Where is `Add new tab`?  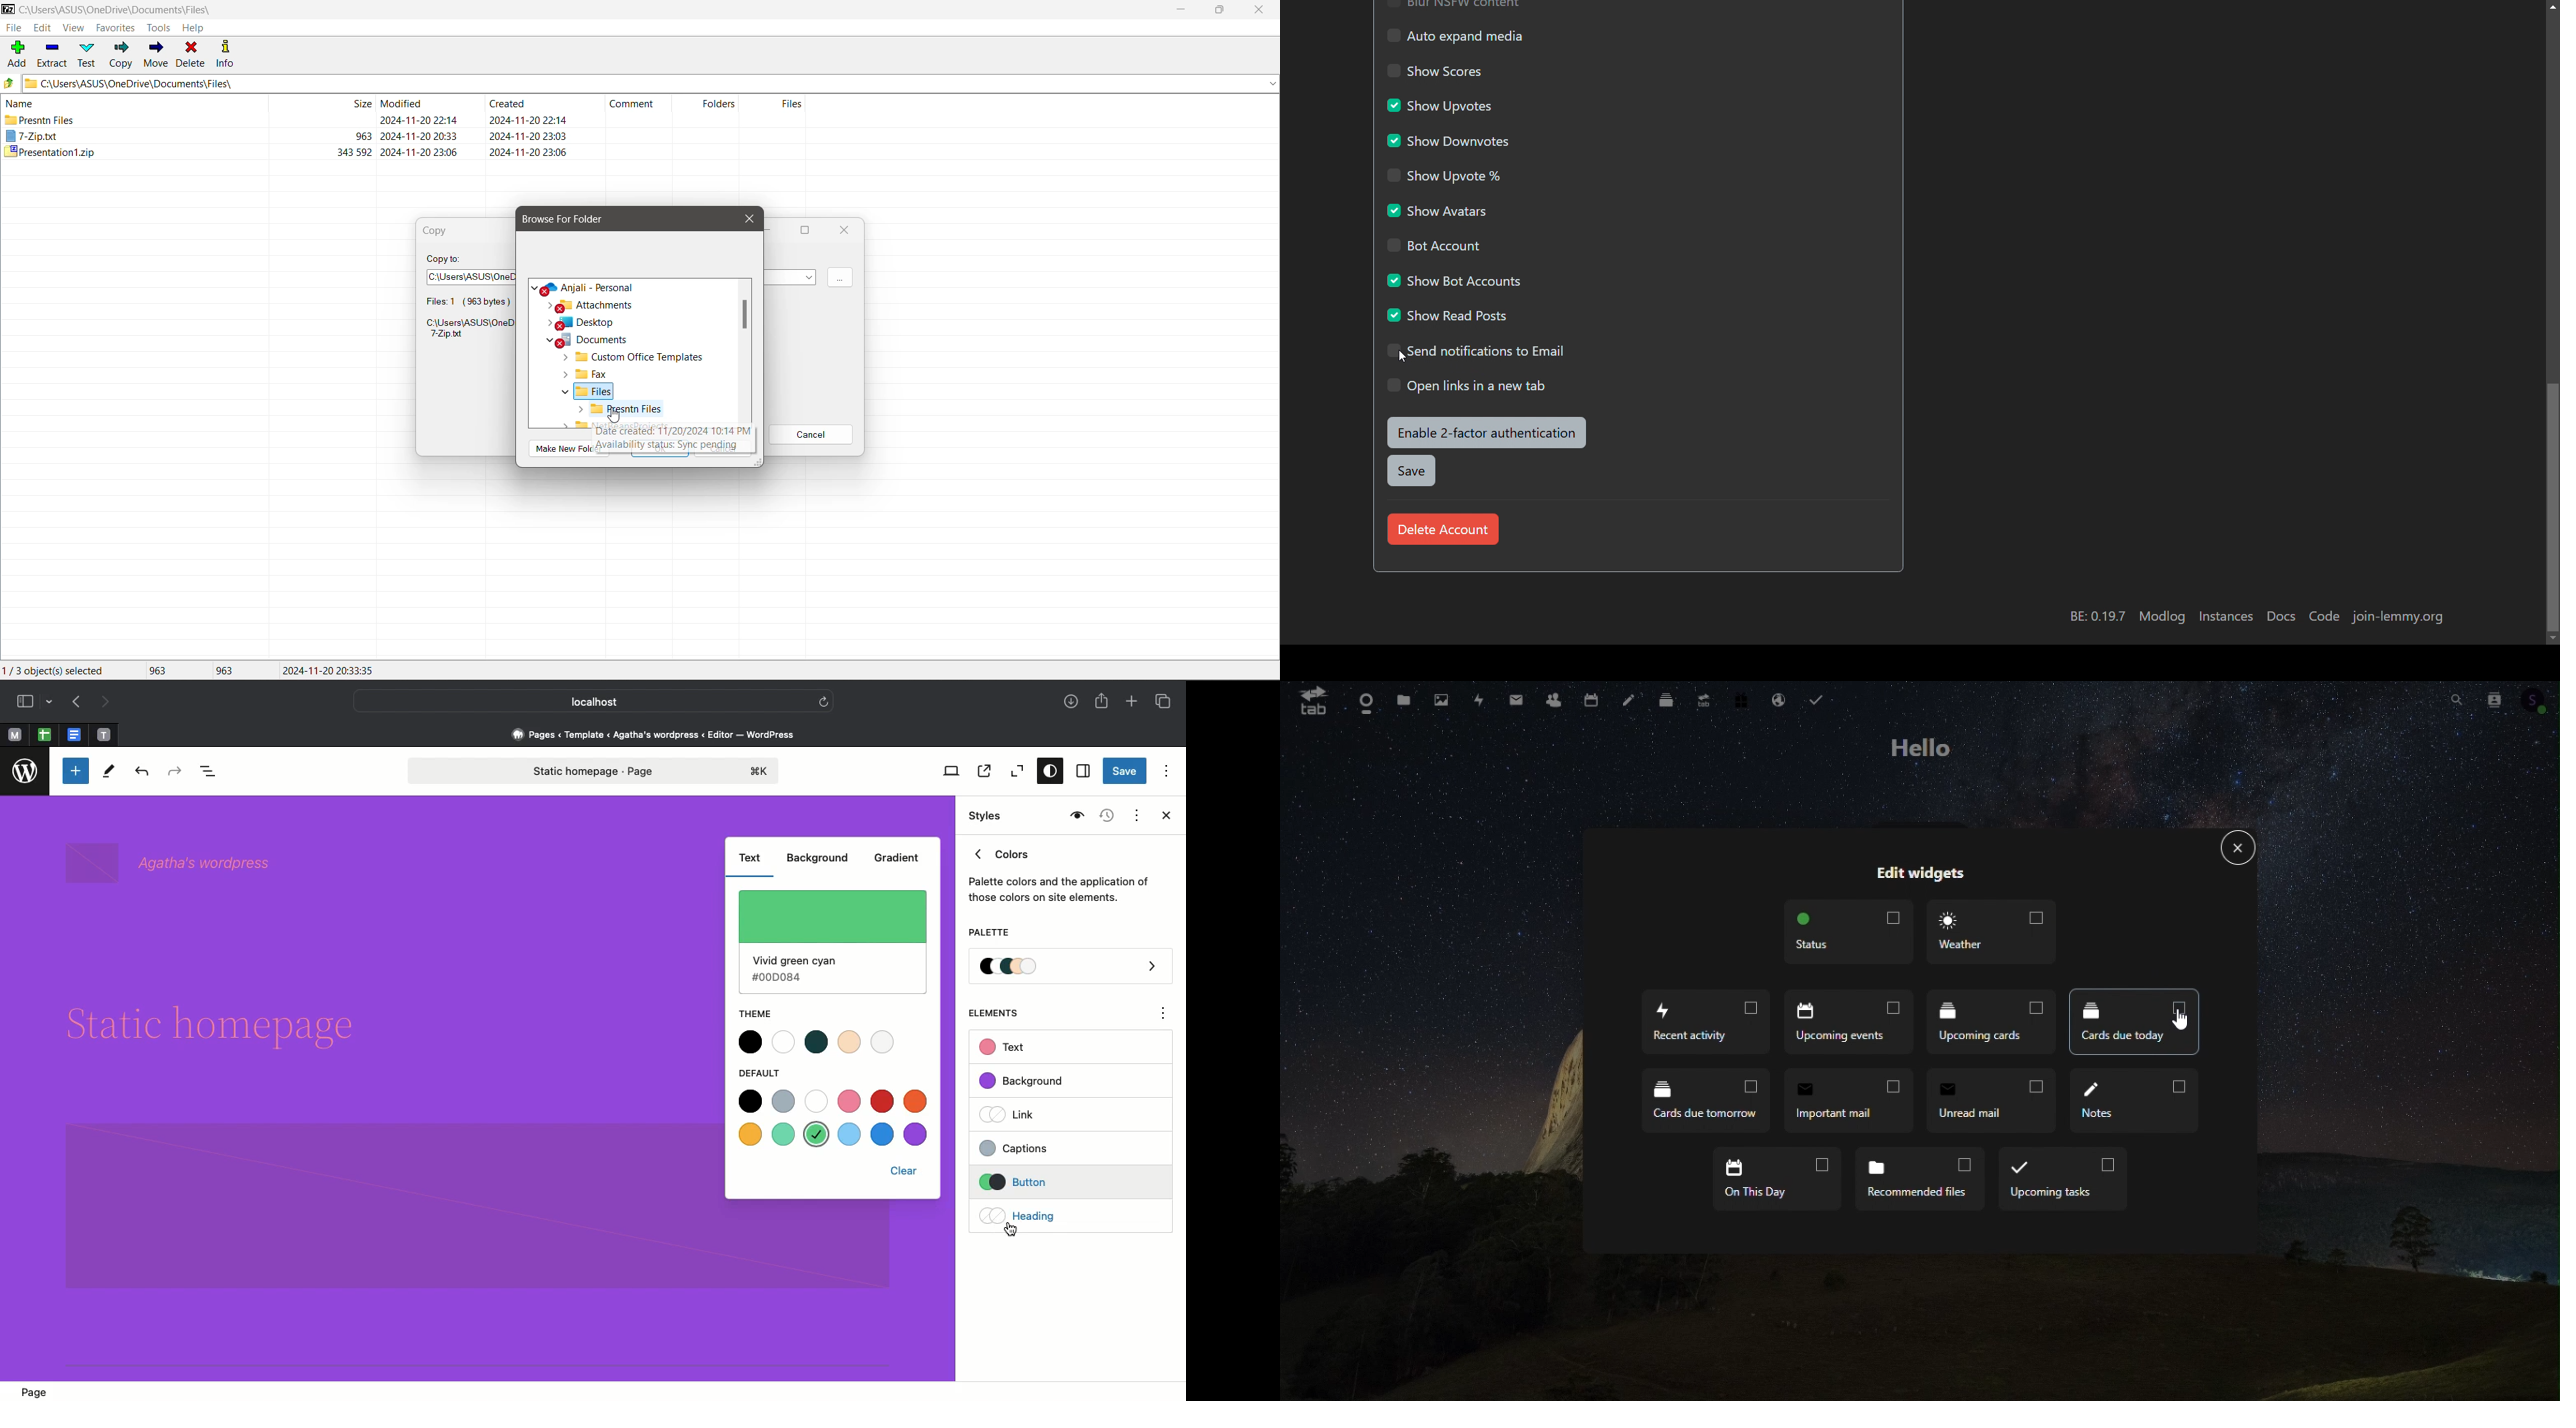 Add new tab is located at coordinates (1134, 703).